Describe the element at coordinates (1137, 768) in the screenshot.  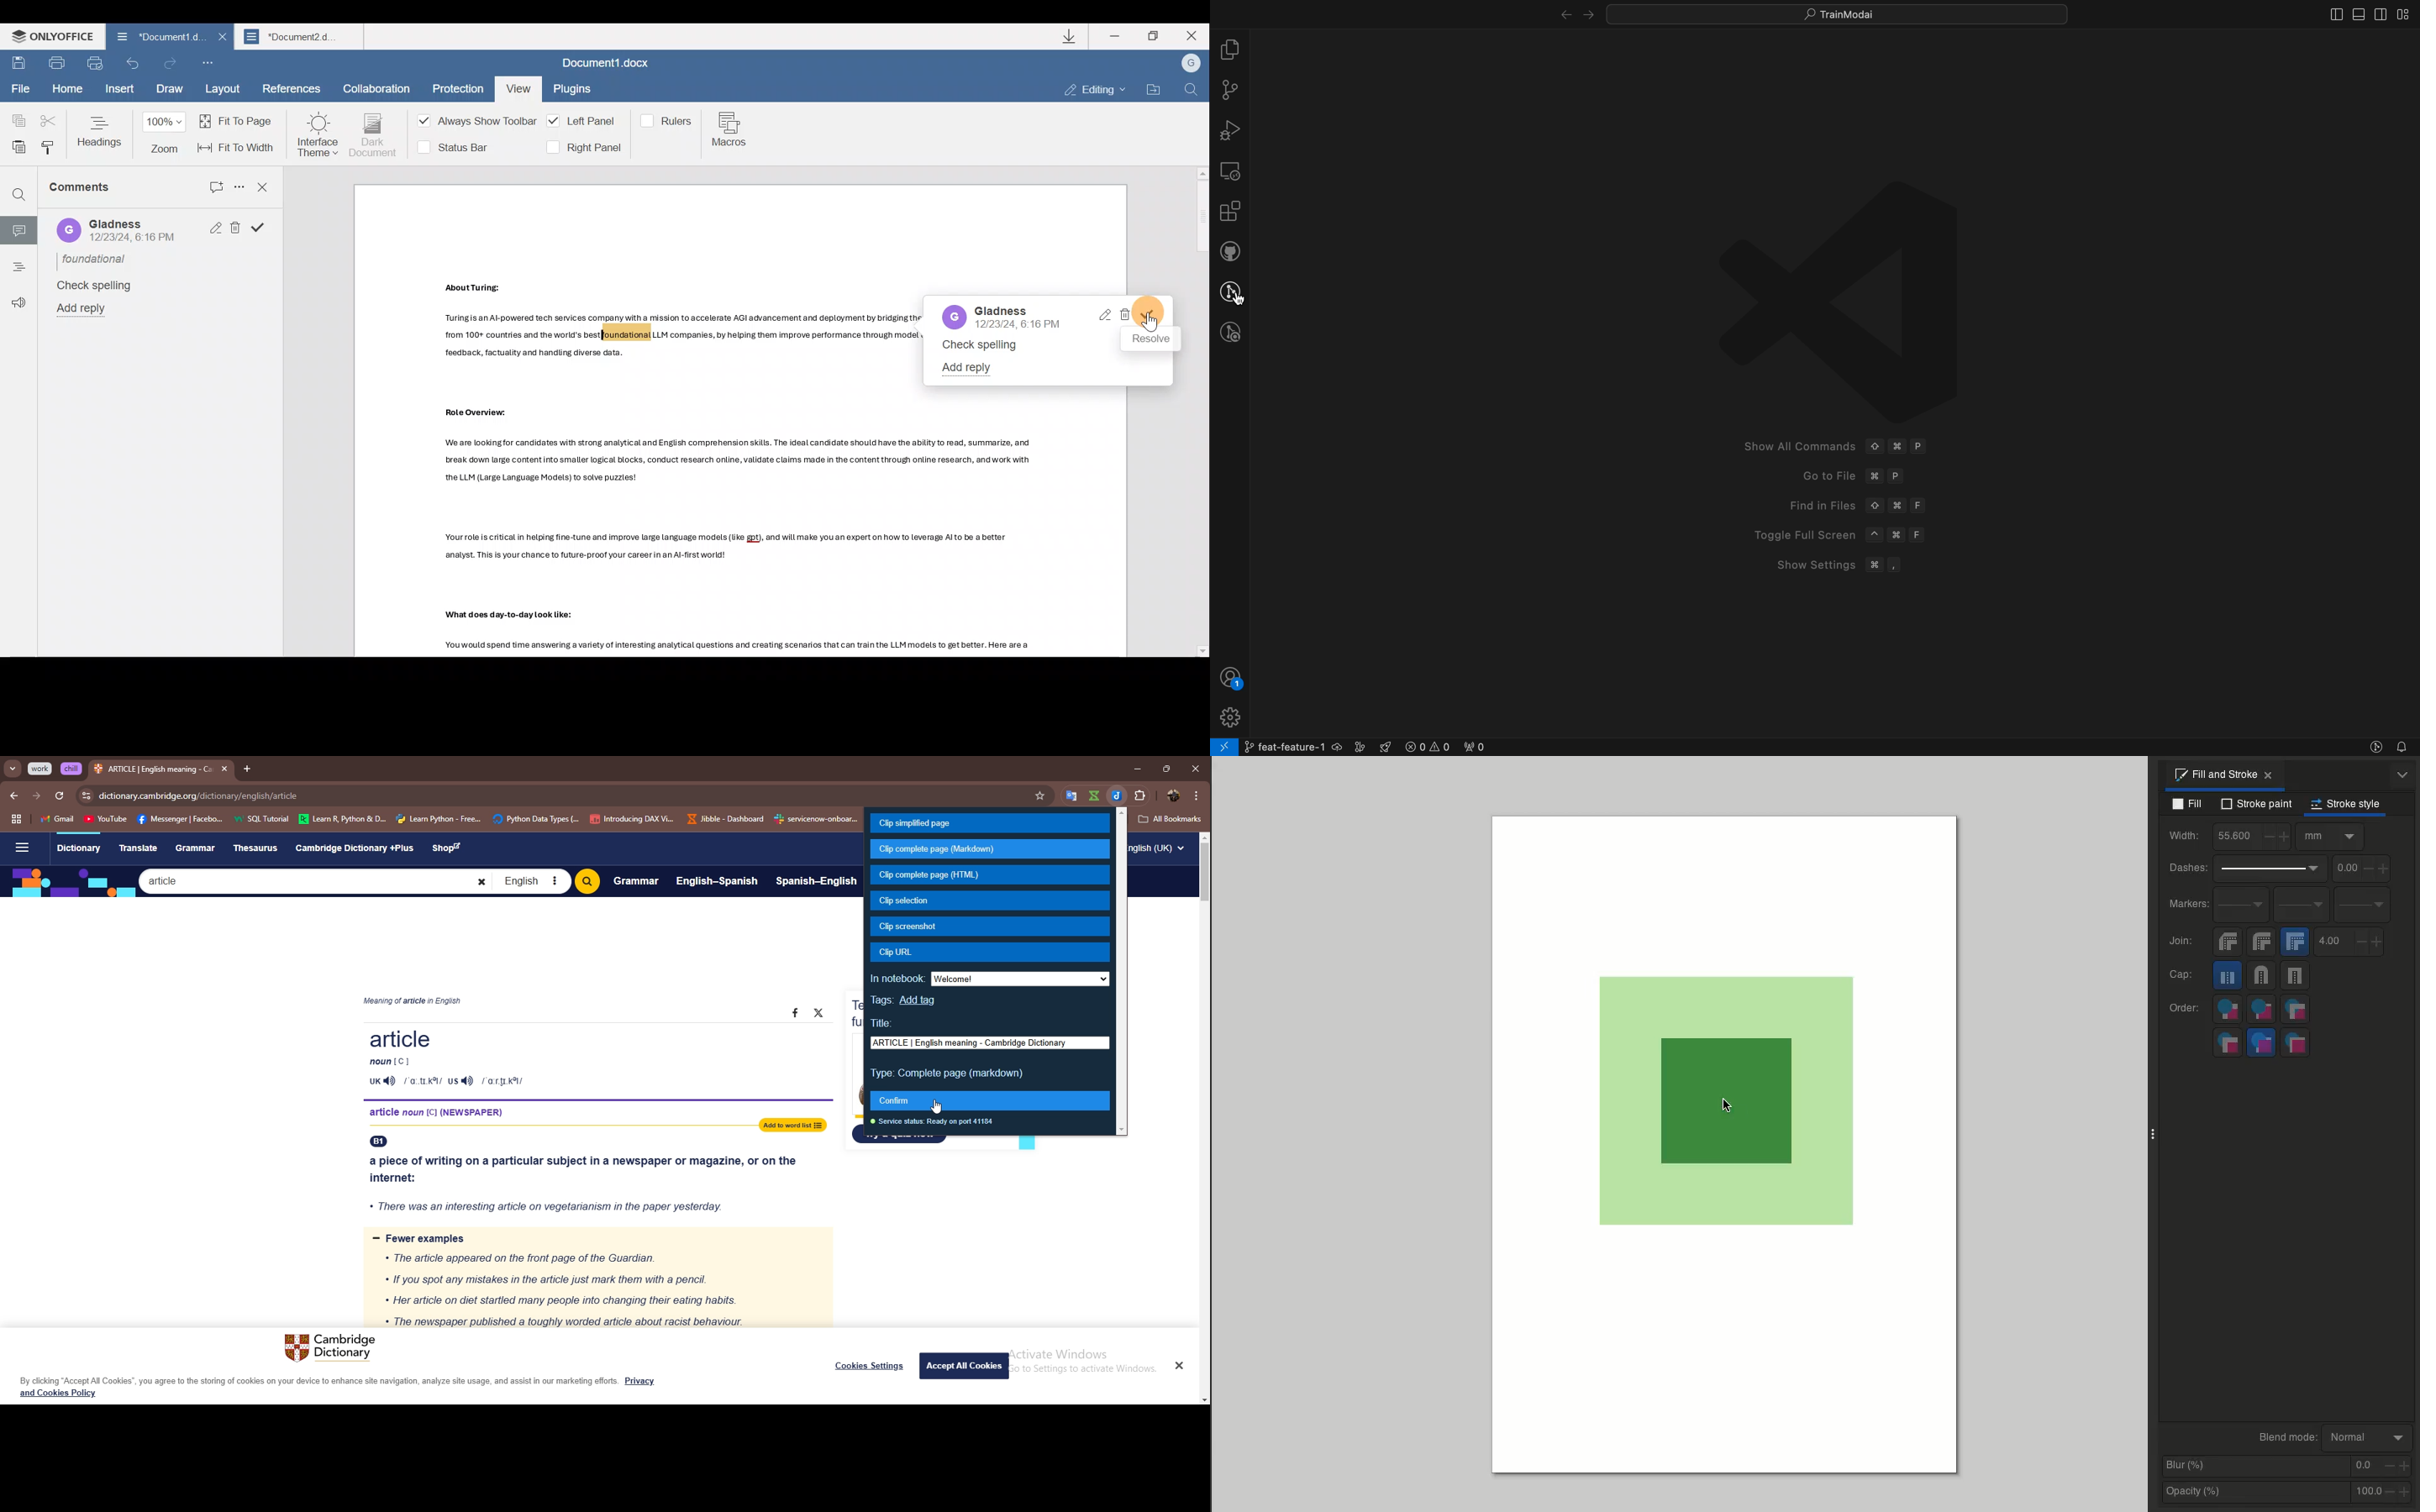
I see `minimize` at that location.